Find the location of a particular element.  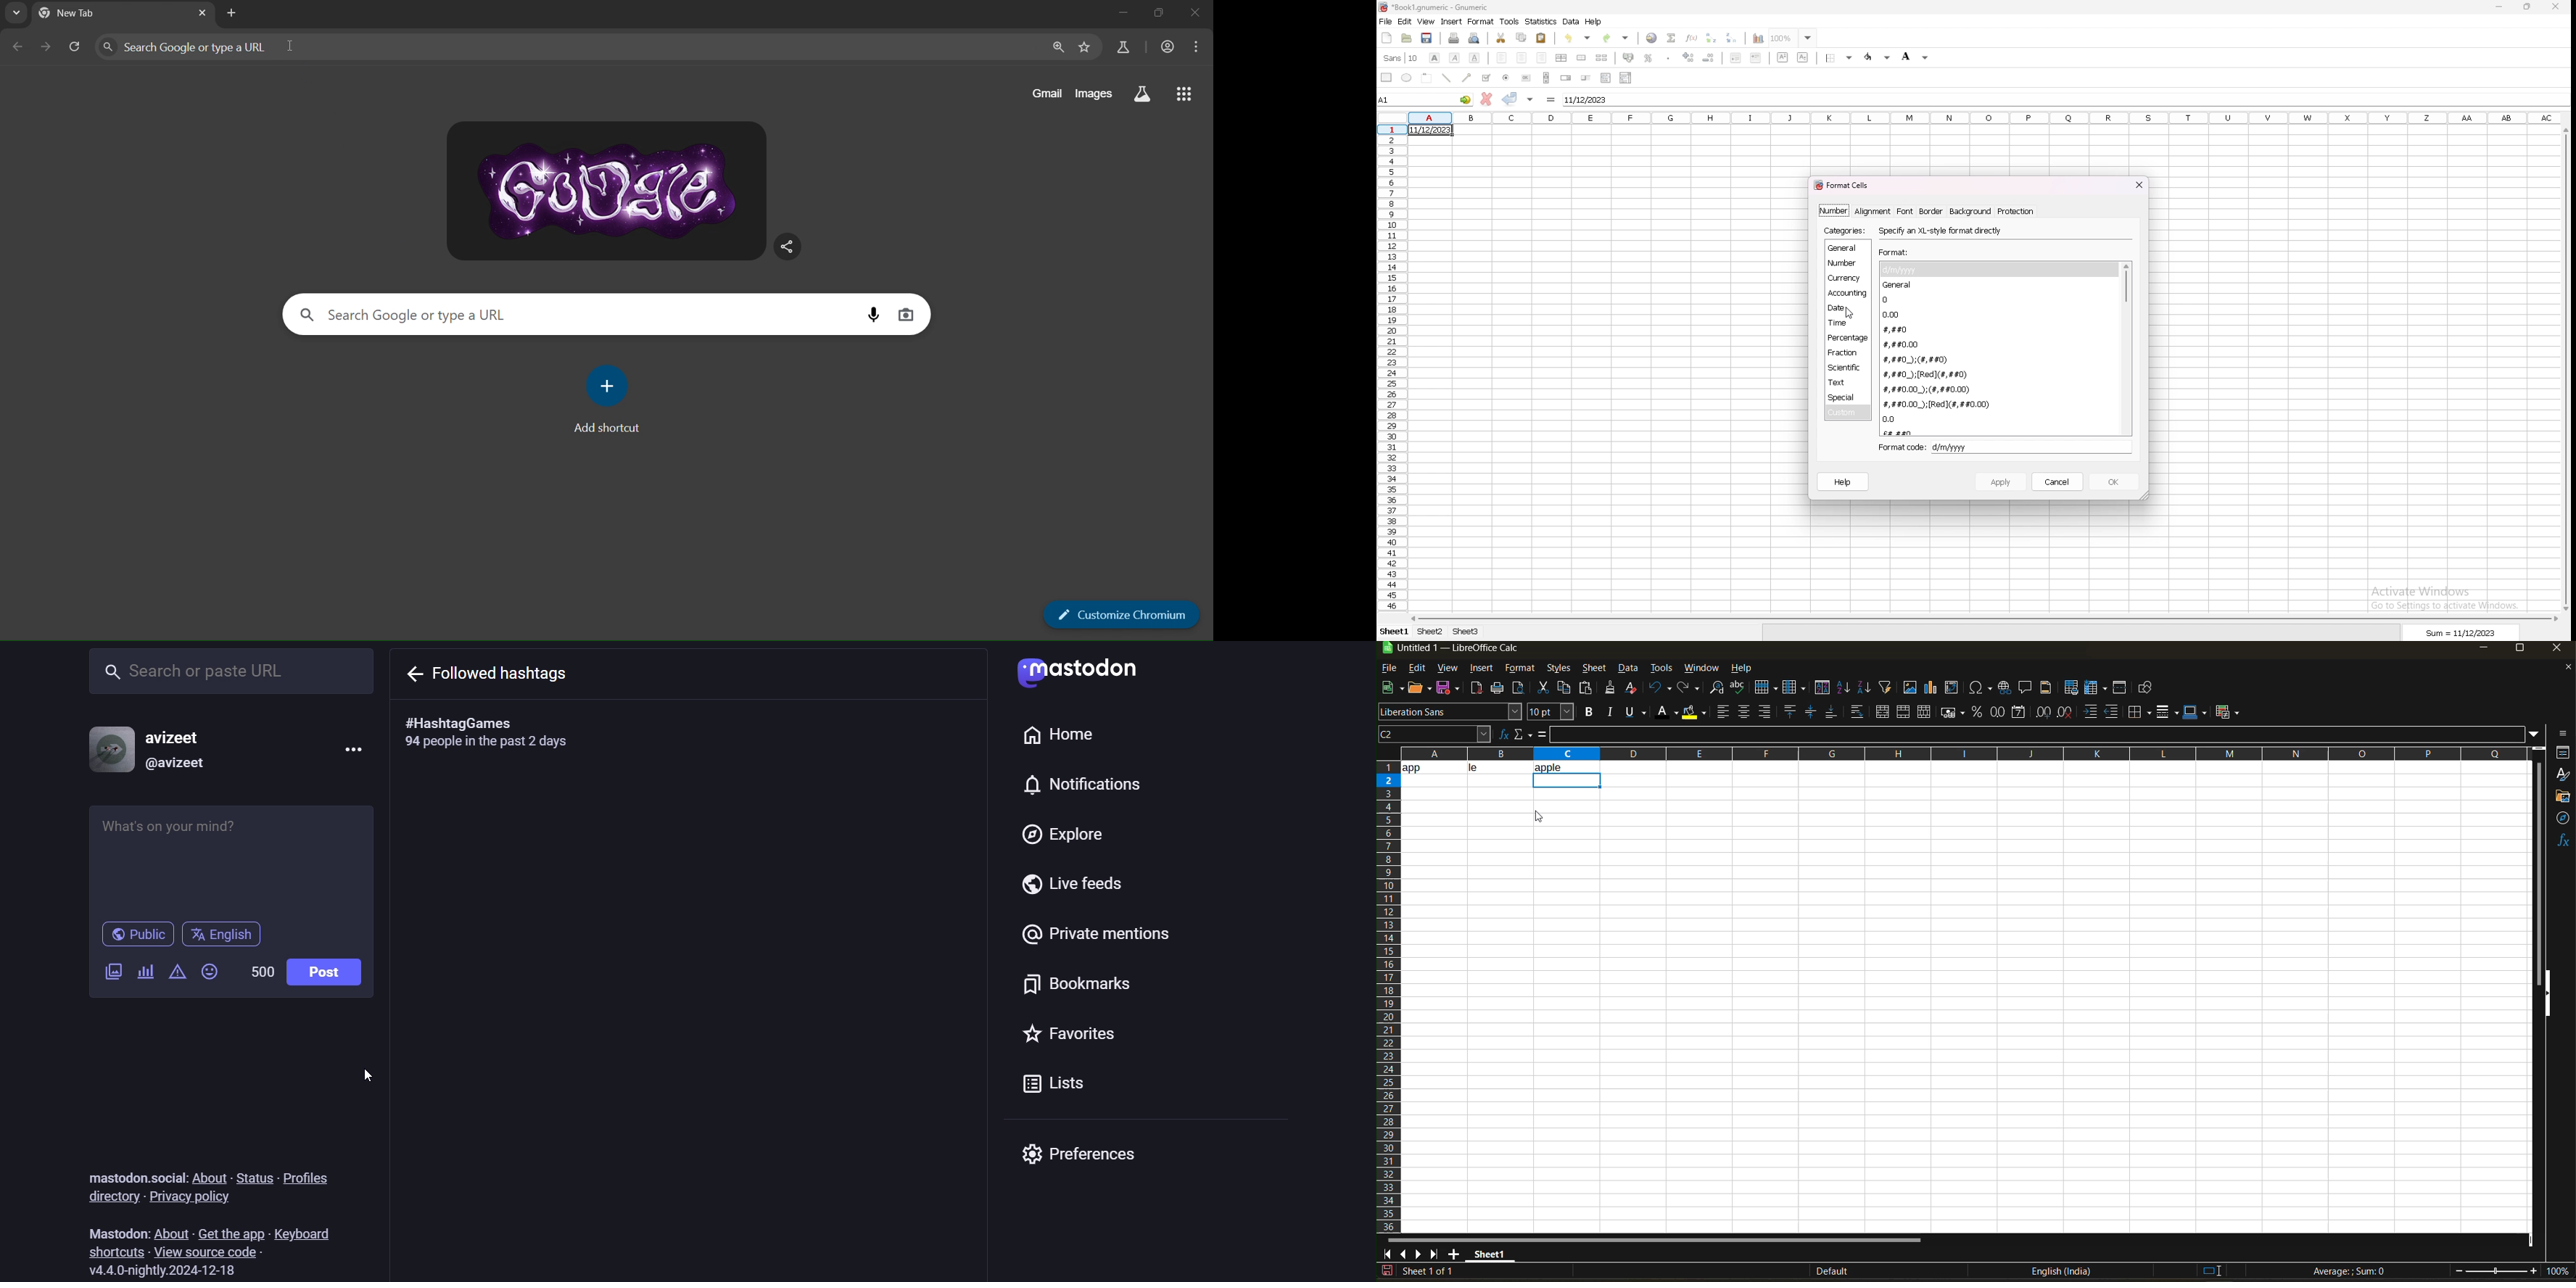

font is located at coordinates (1403, 57).